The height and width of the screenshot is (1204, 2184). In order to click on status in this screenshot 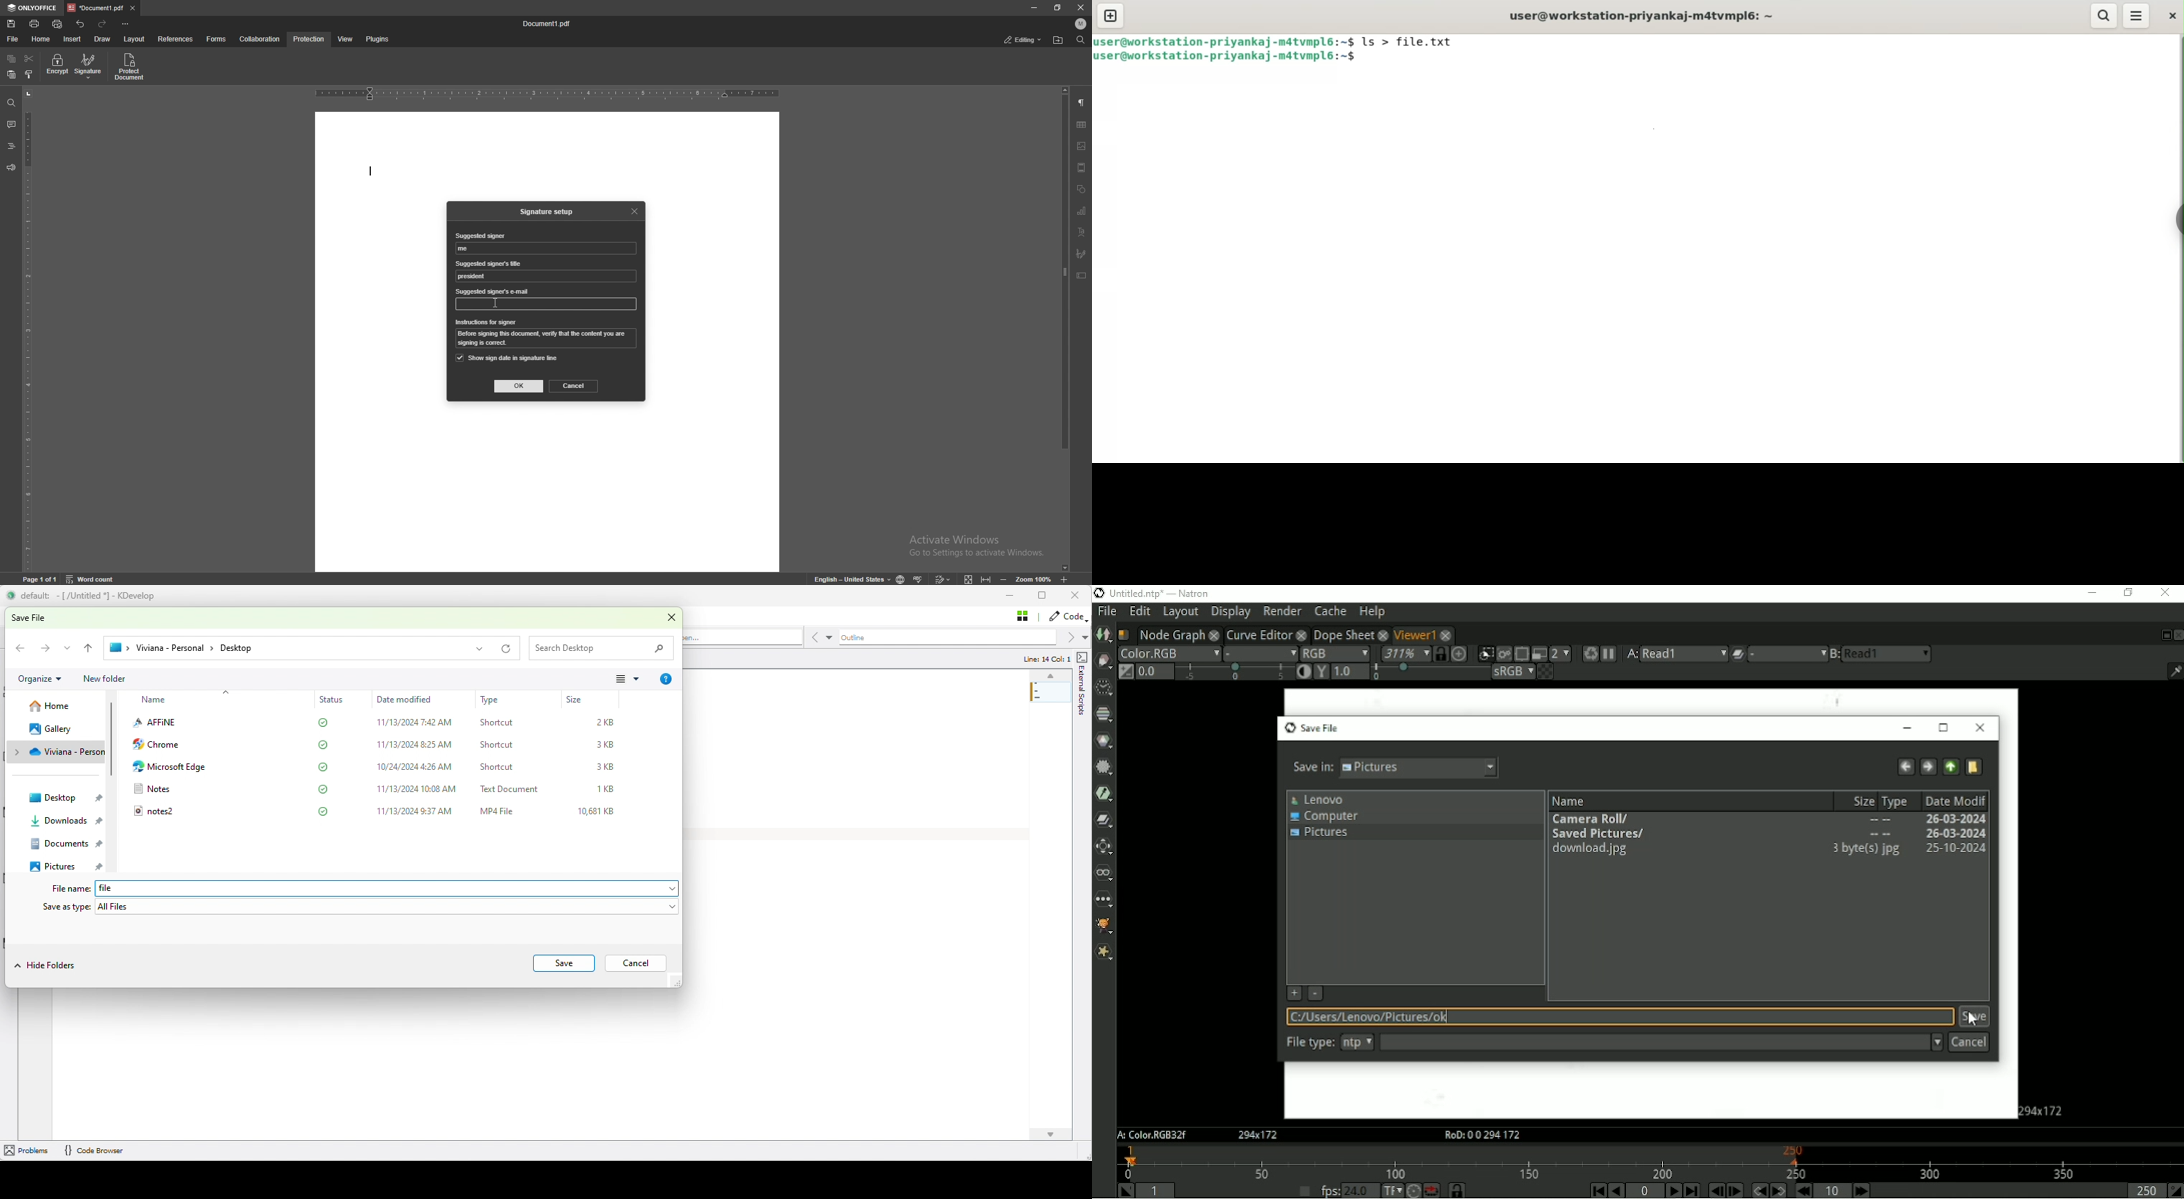, I will do `click(1023, 40)`.